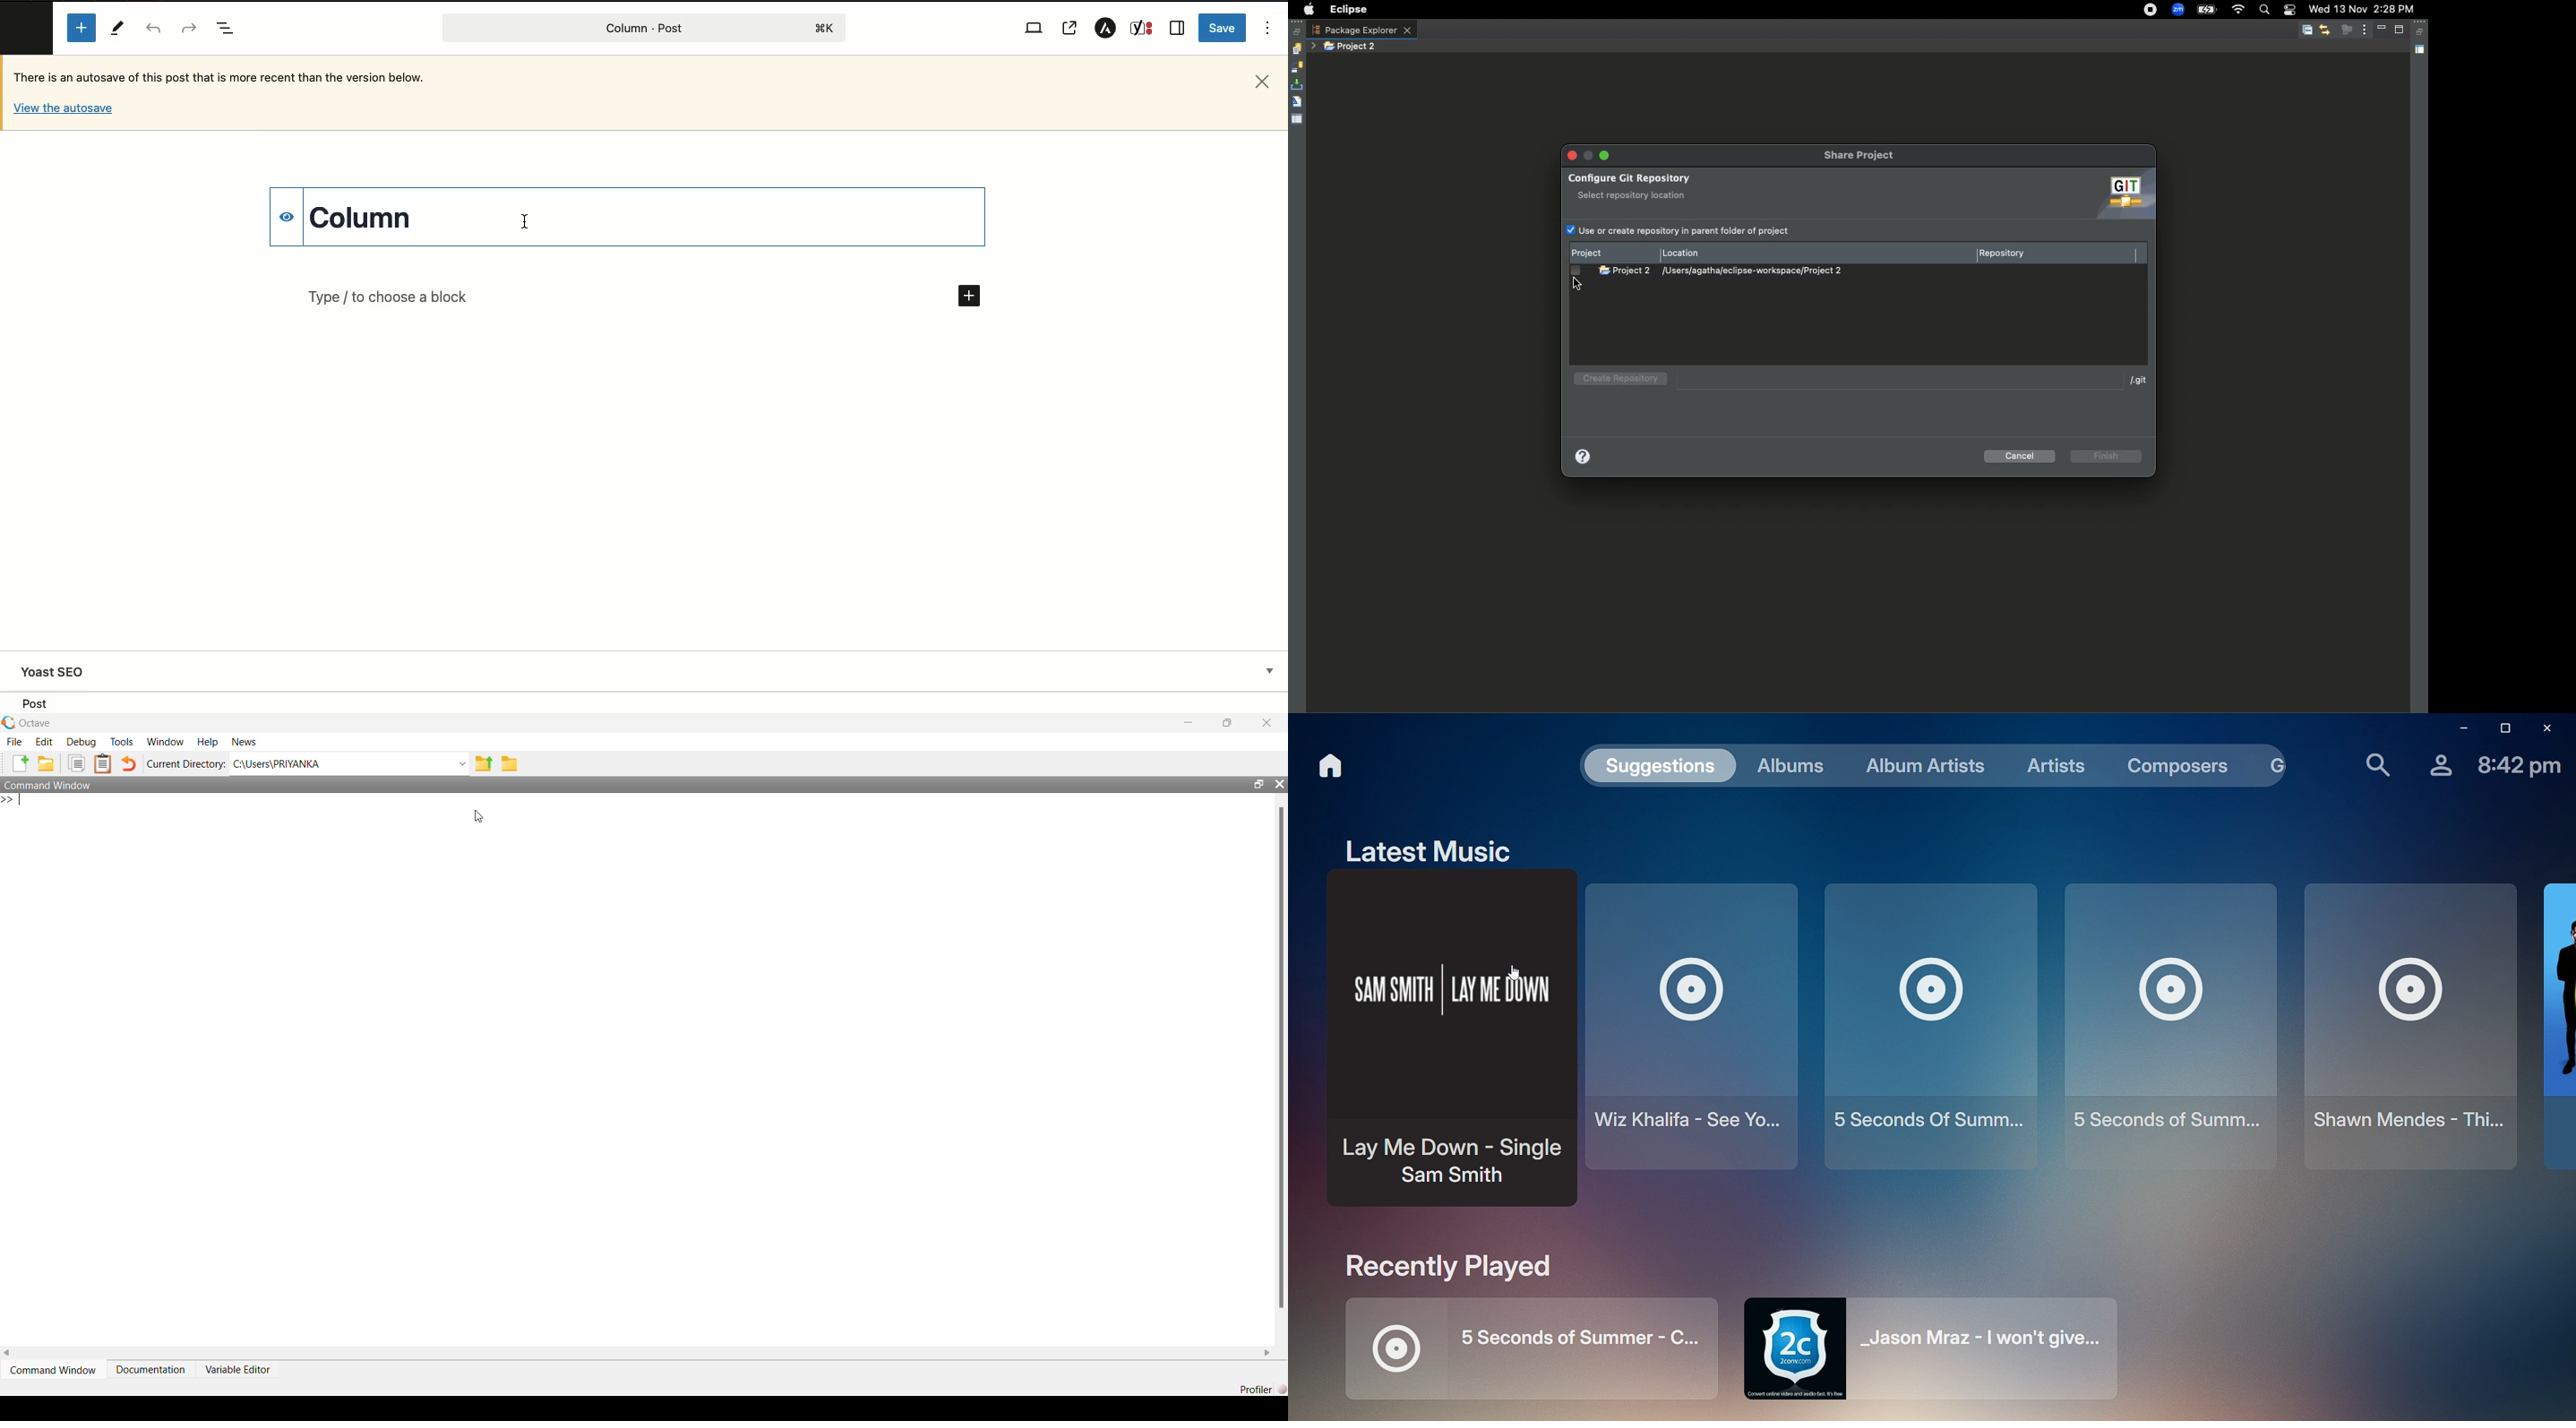 This screenshot has width=2576, height=1428. I want to click on cursor, so click(478, 816).